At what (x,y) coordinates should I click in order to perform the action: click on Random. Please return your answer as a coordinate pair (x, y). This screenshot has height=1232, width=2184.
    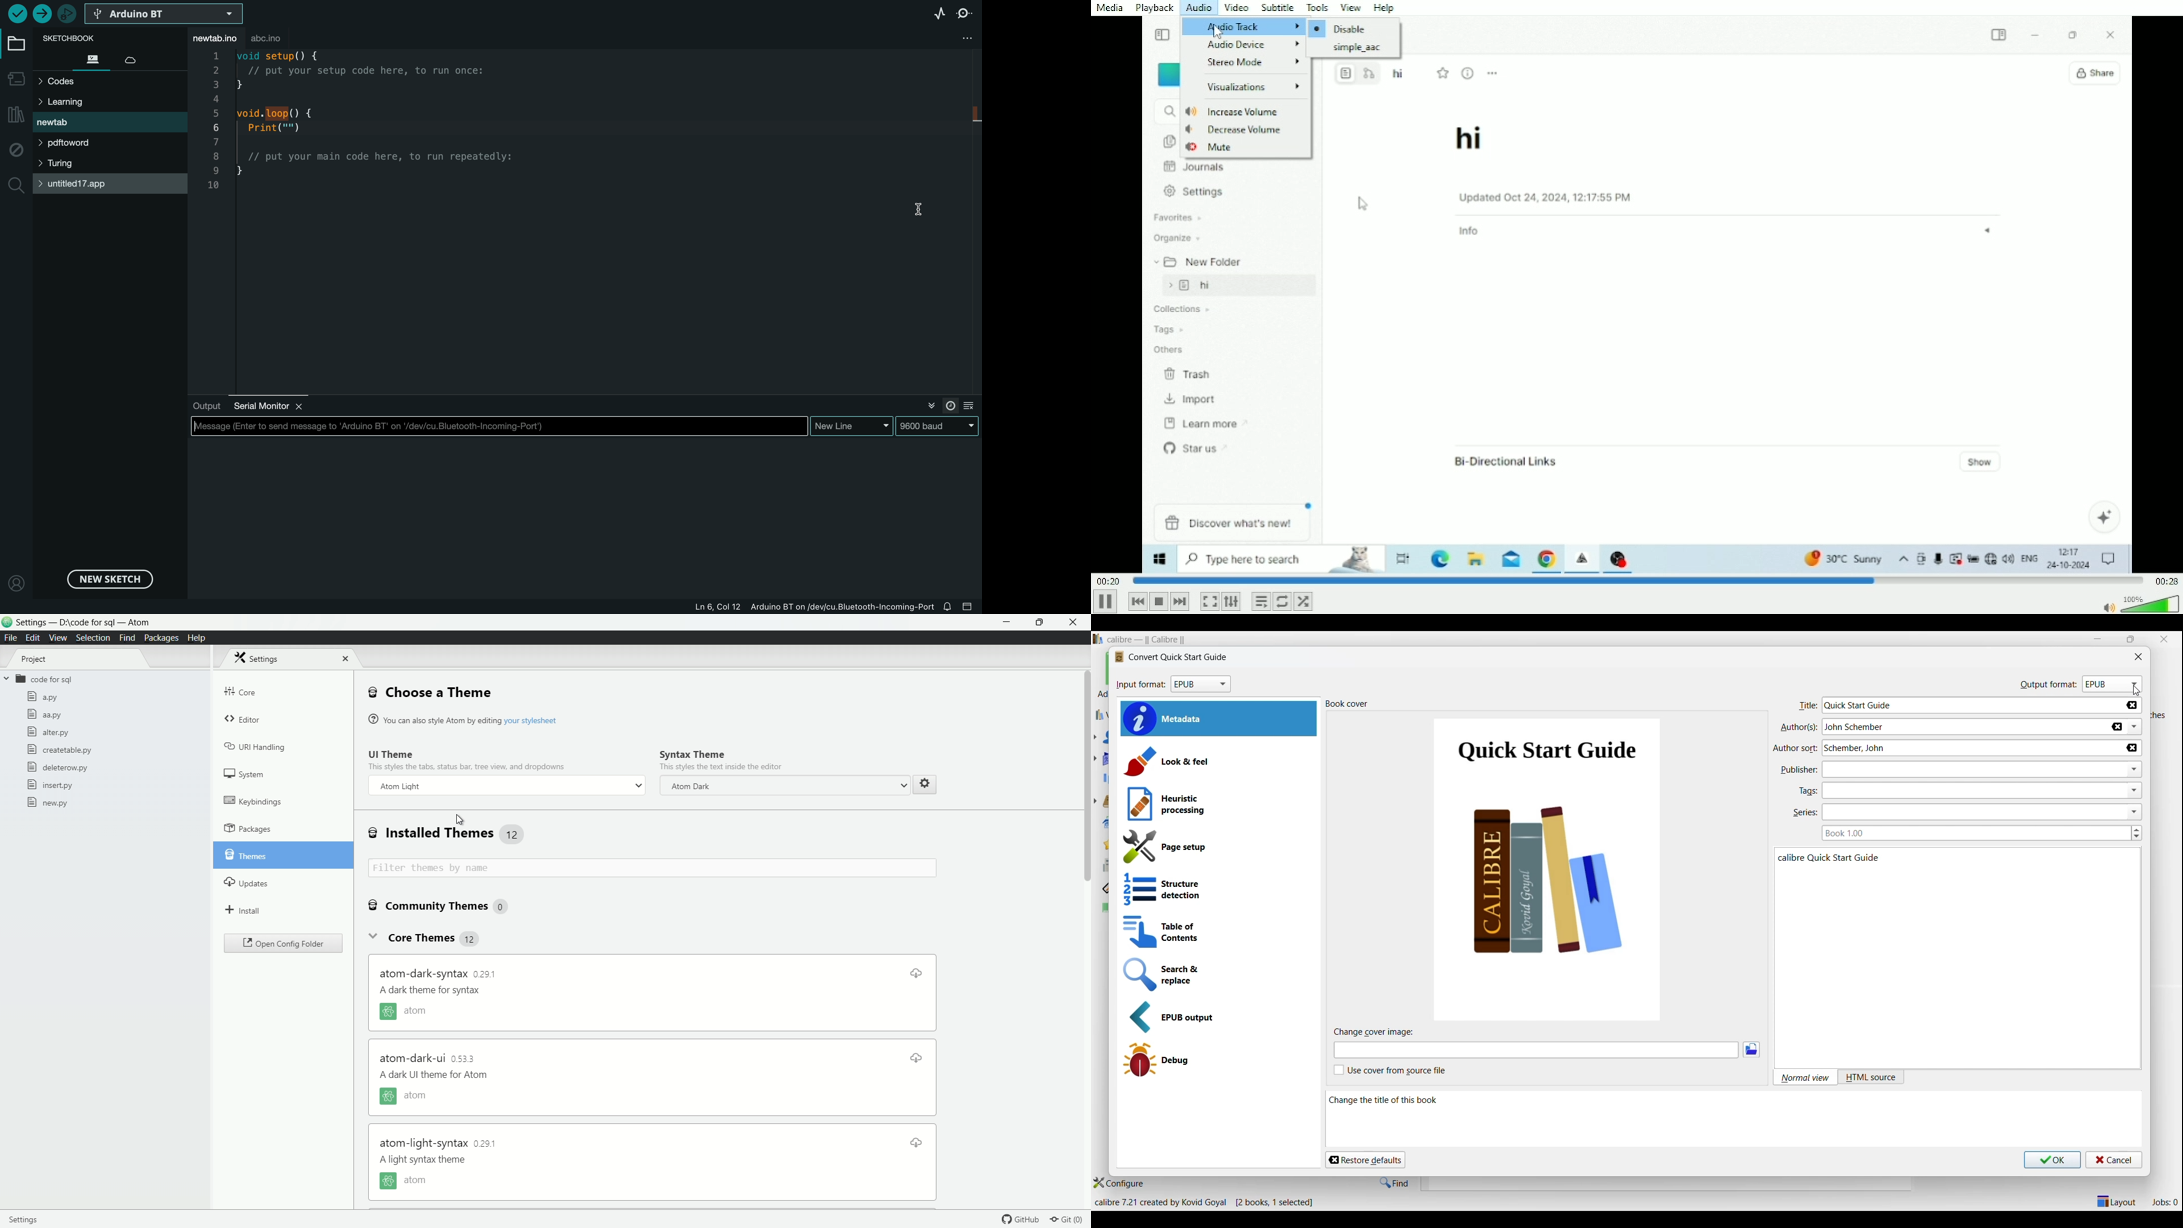
    Looking at the image, I should click on (1303, 601).